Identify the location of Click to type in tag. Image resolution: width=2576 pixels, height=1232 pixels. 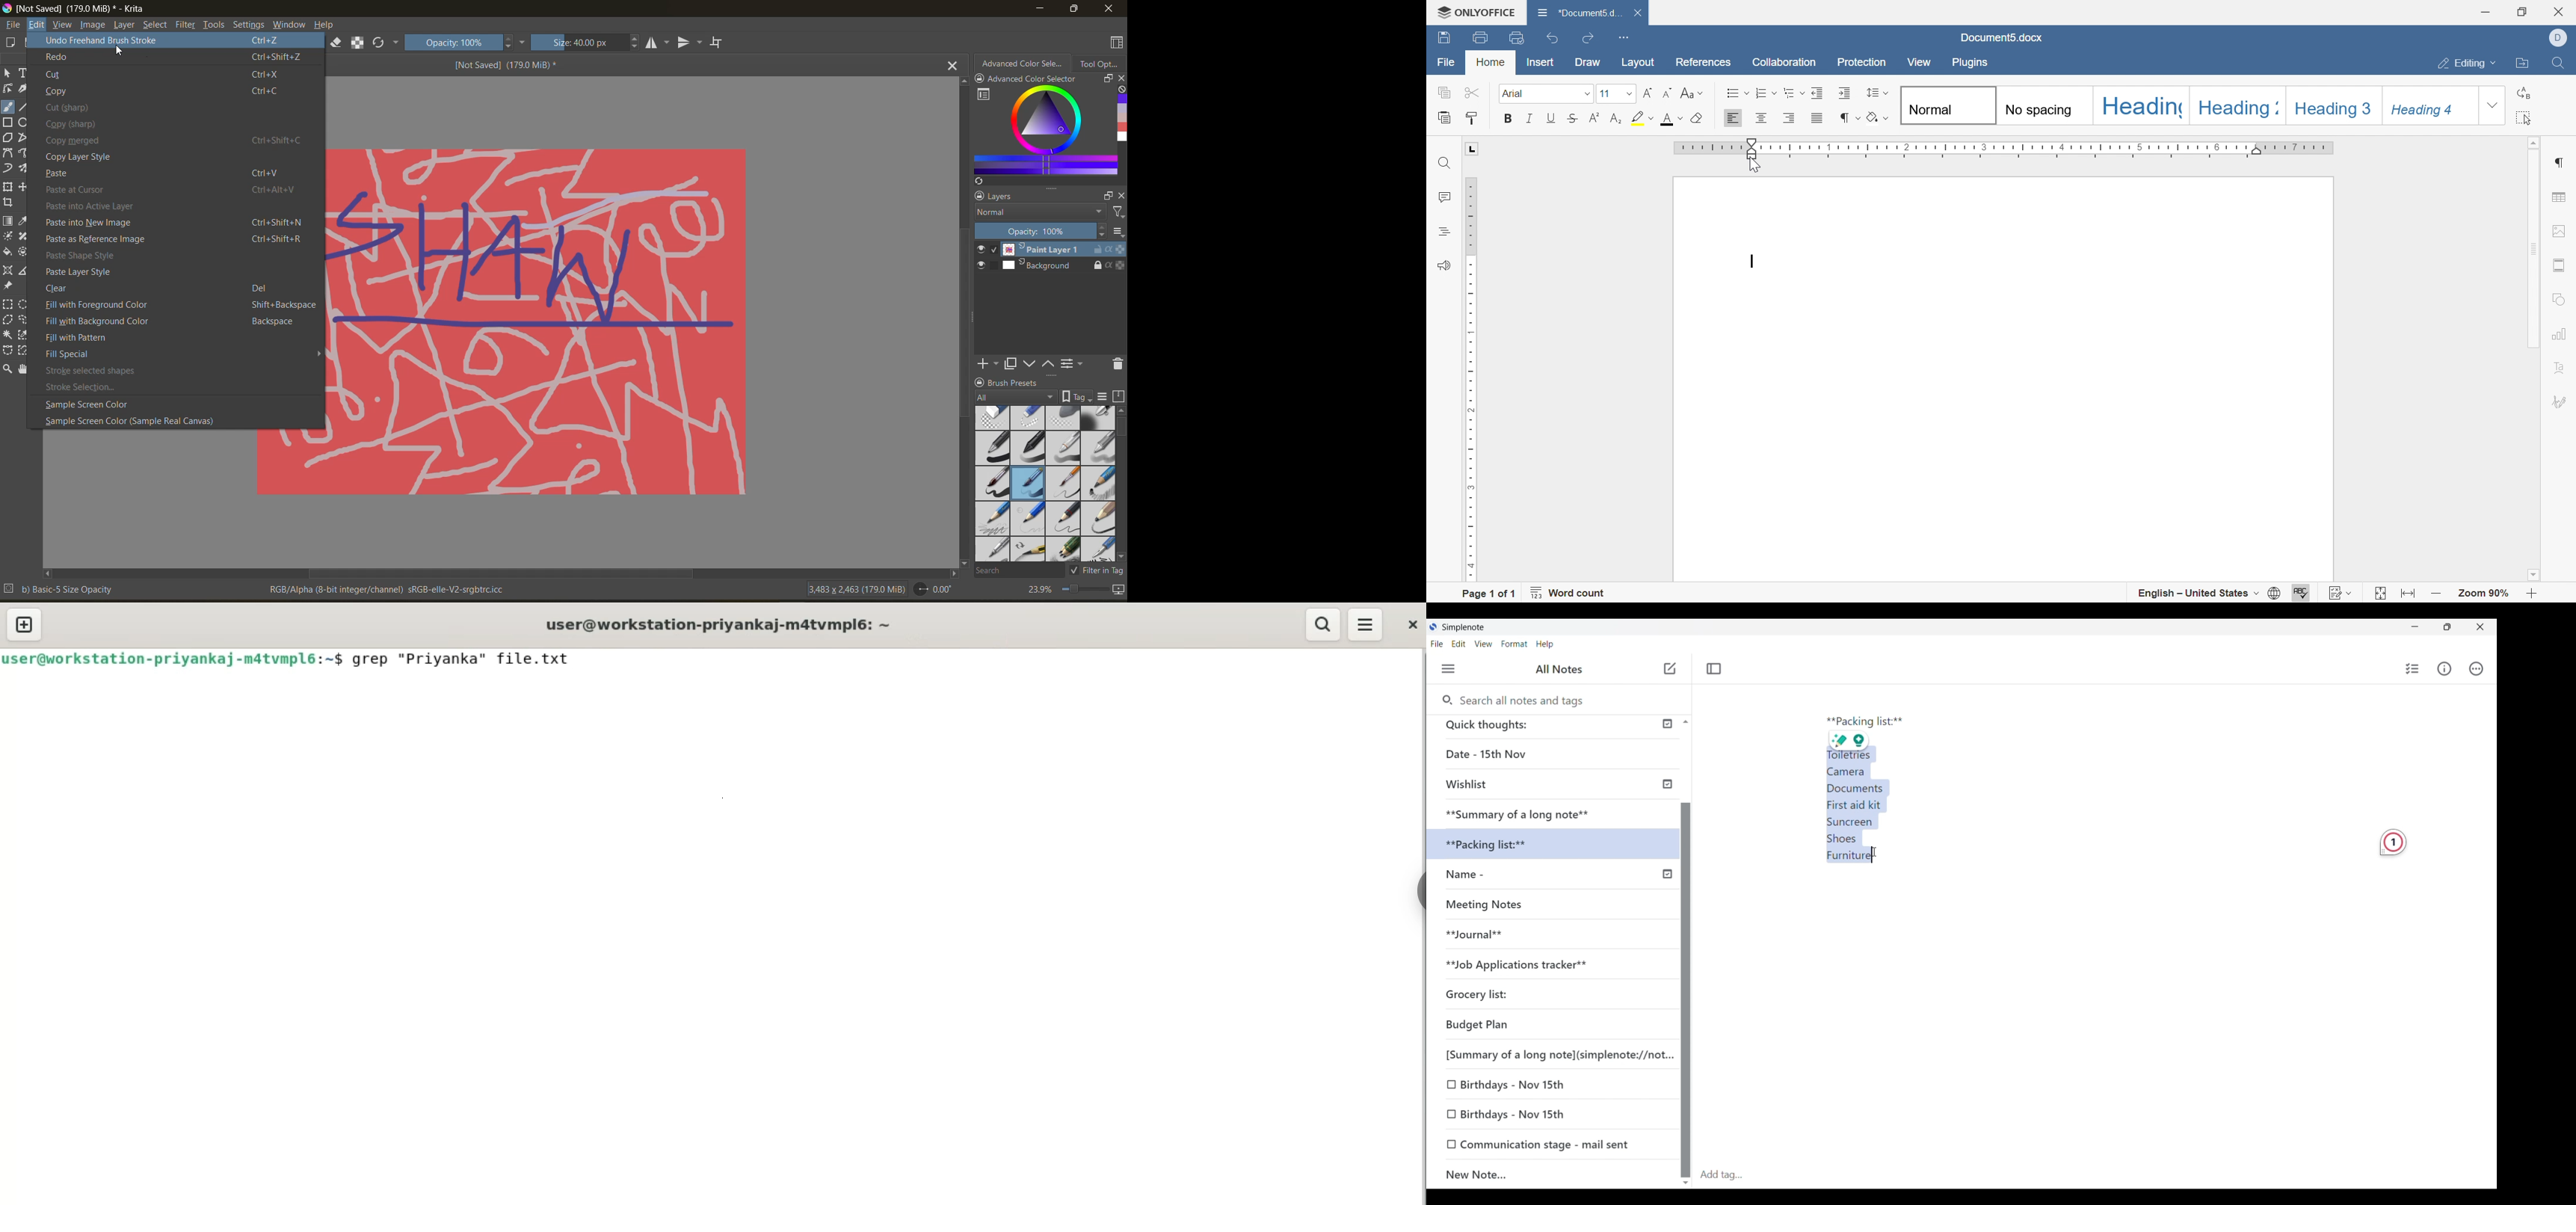
(1721, 1175).